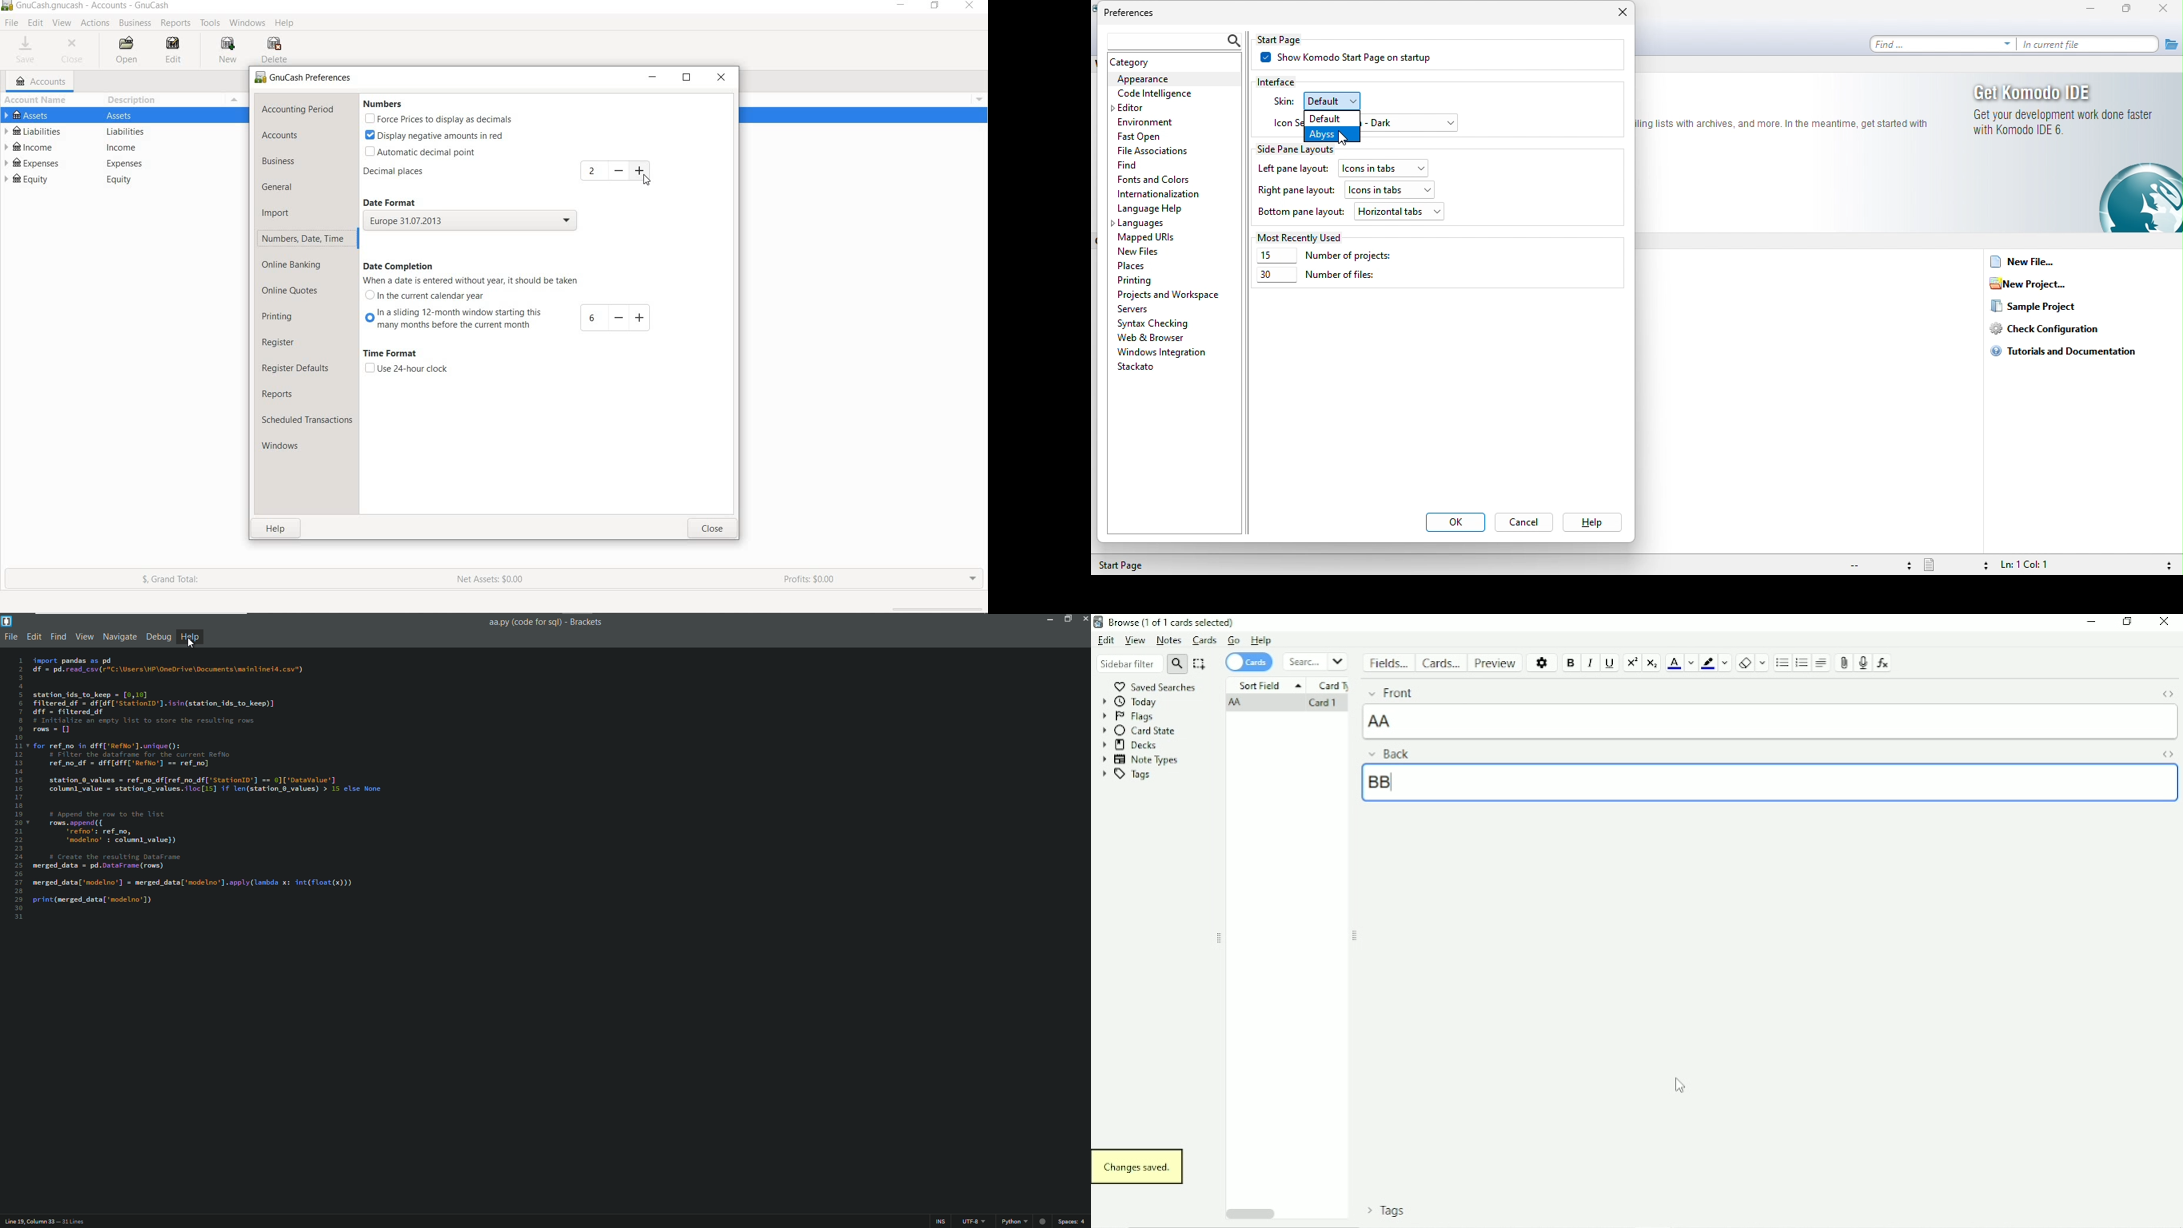 The height and width of the screenshot is (1232, 2184). Describe the element at coordinates (1801, 664) in the screenshot. I see `Ordered list` at that location.